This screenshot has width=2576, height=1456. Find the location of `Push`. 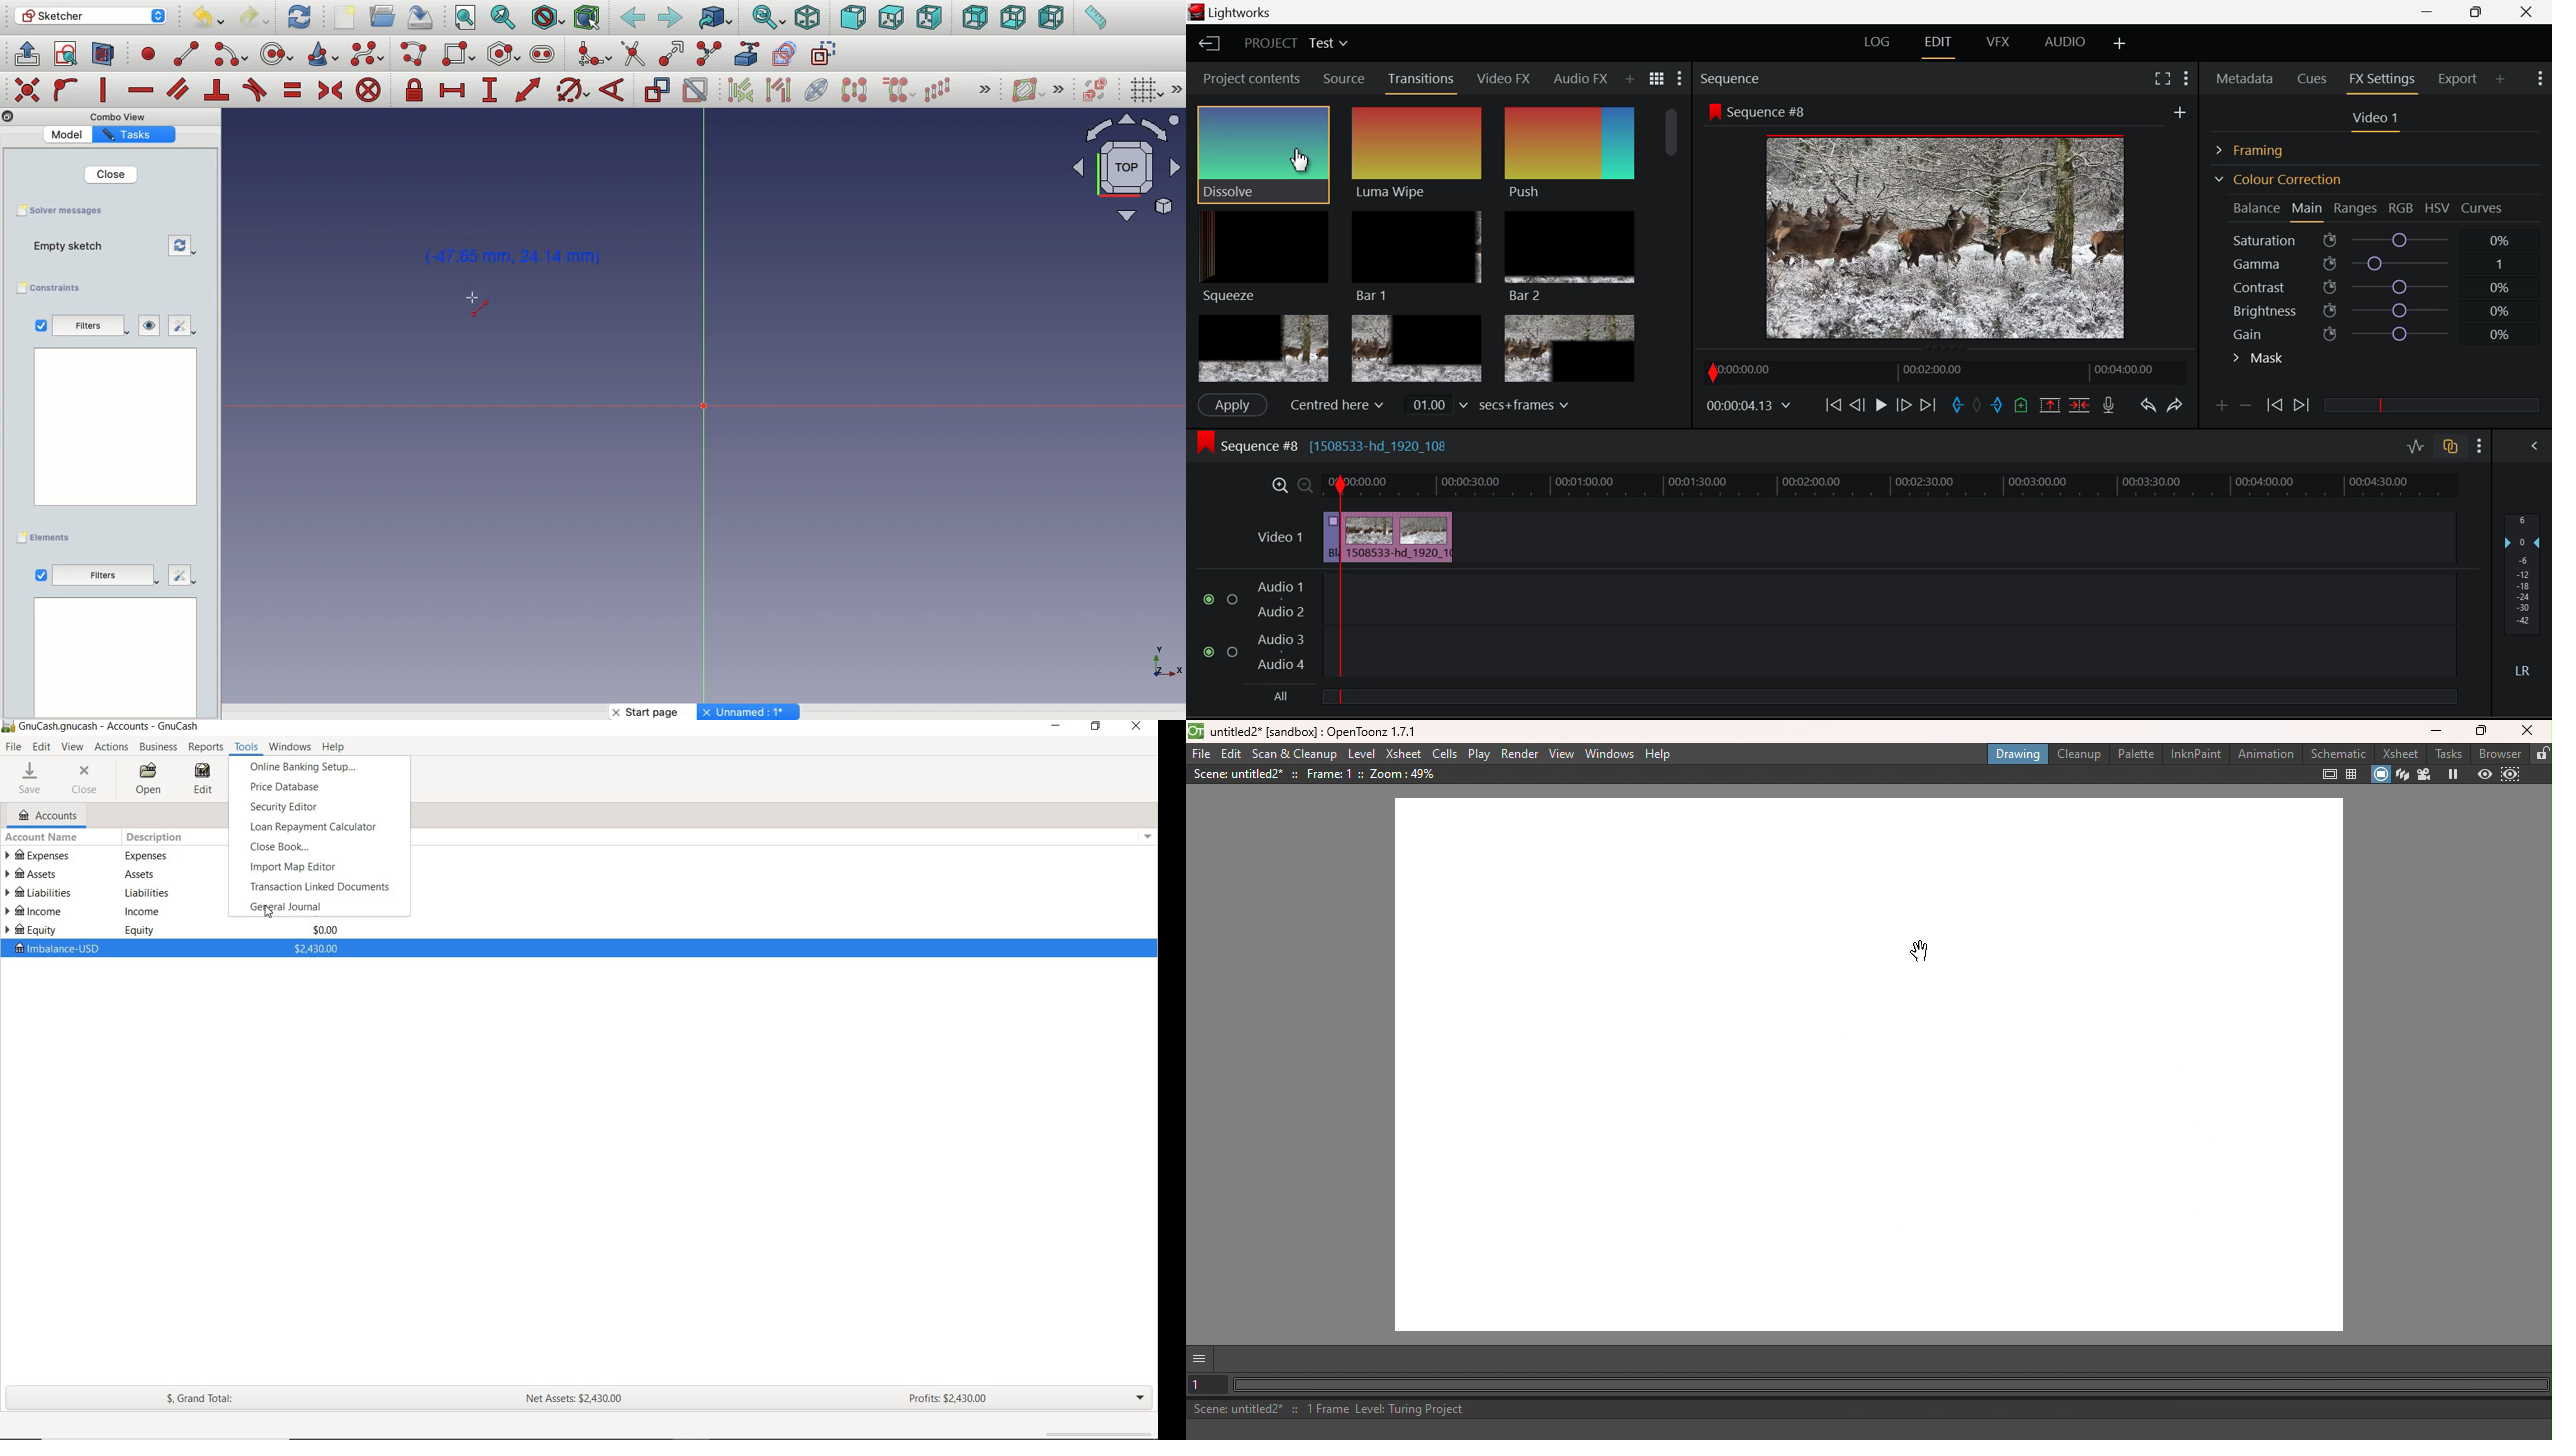

Push is located at coordinates (1569, 154).